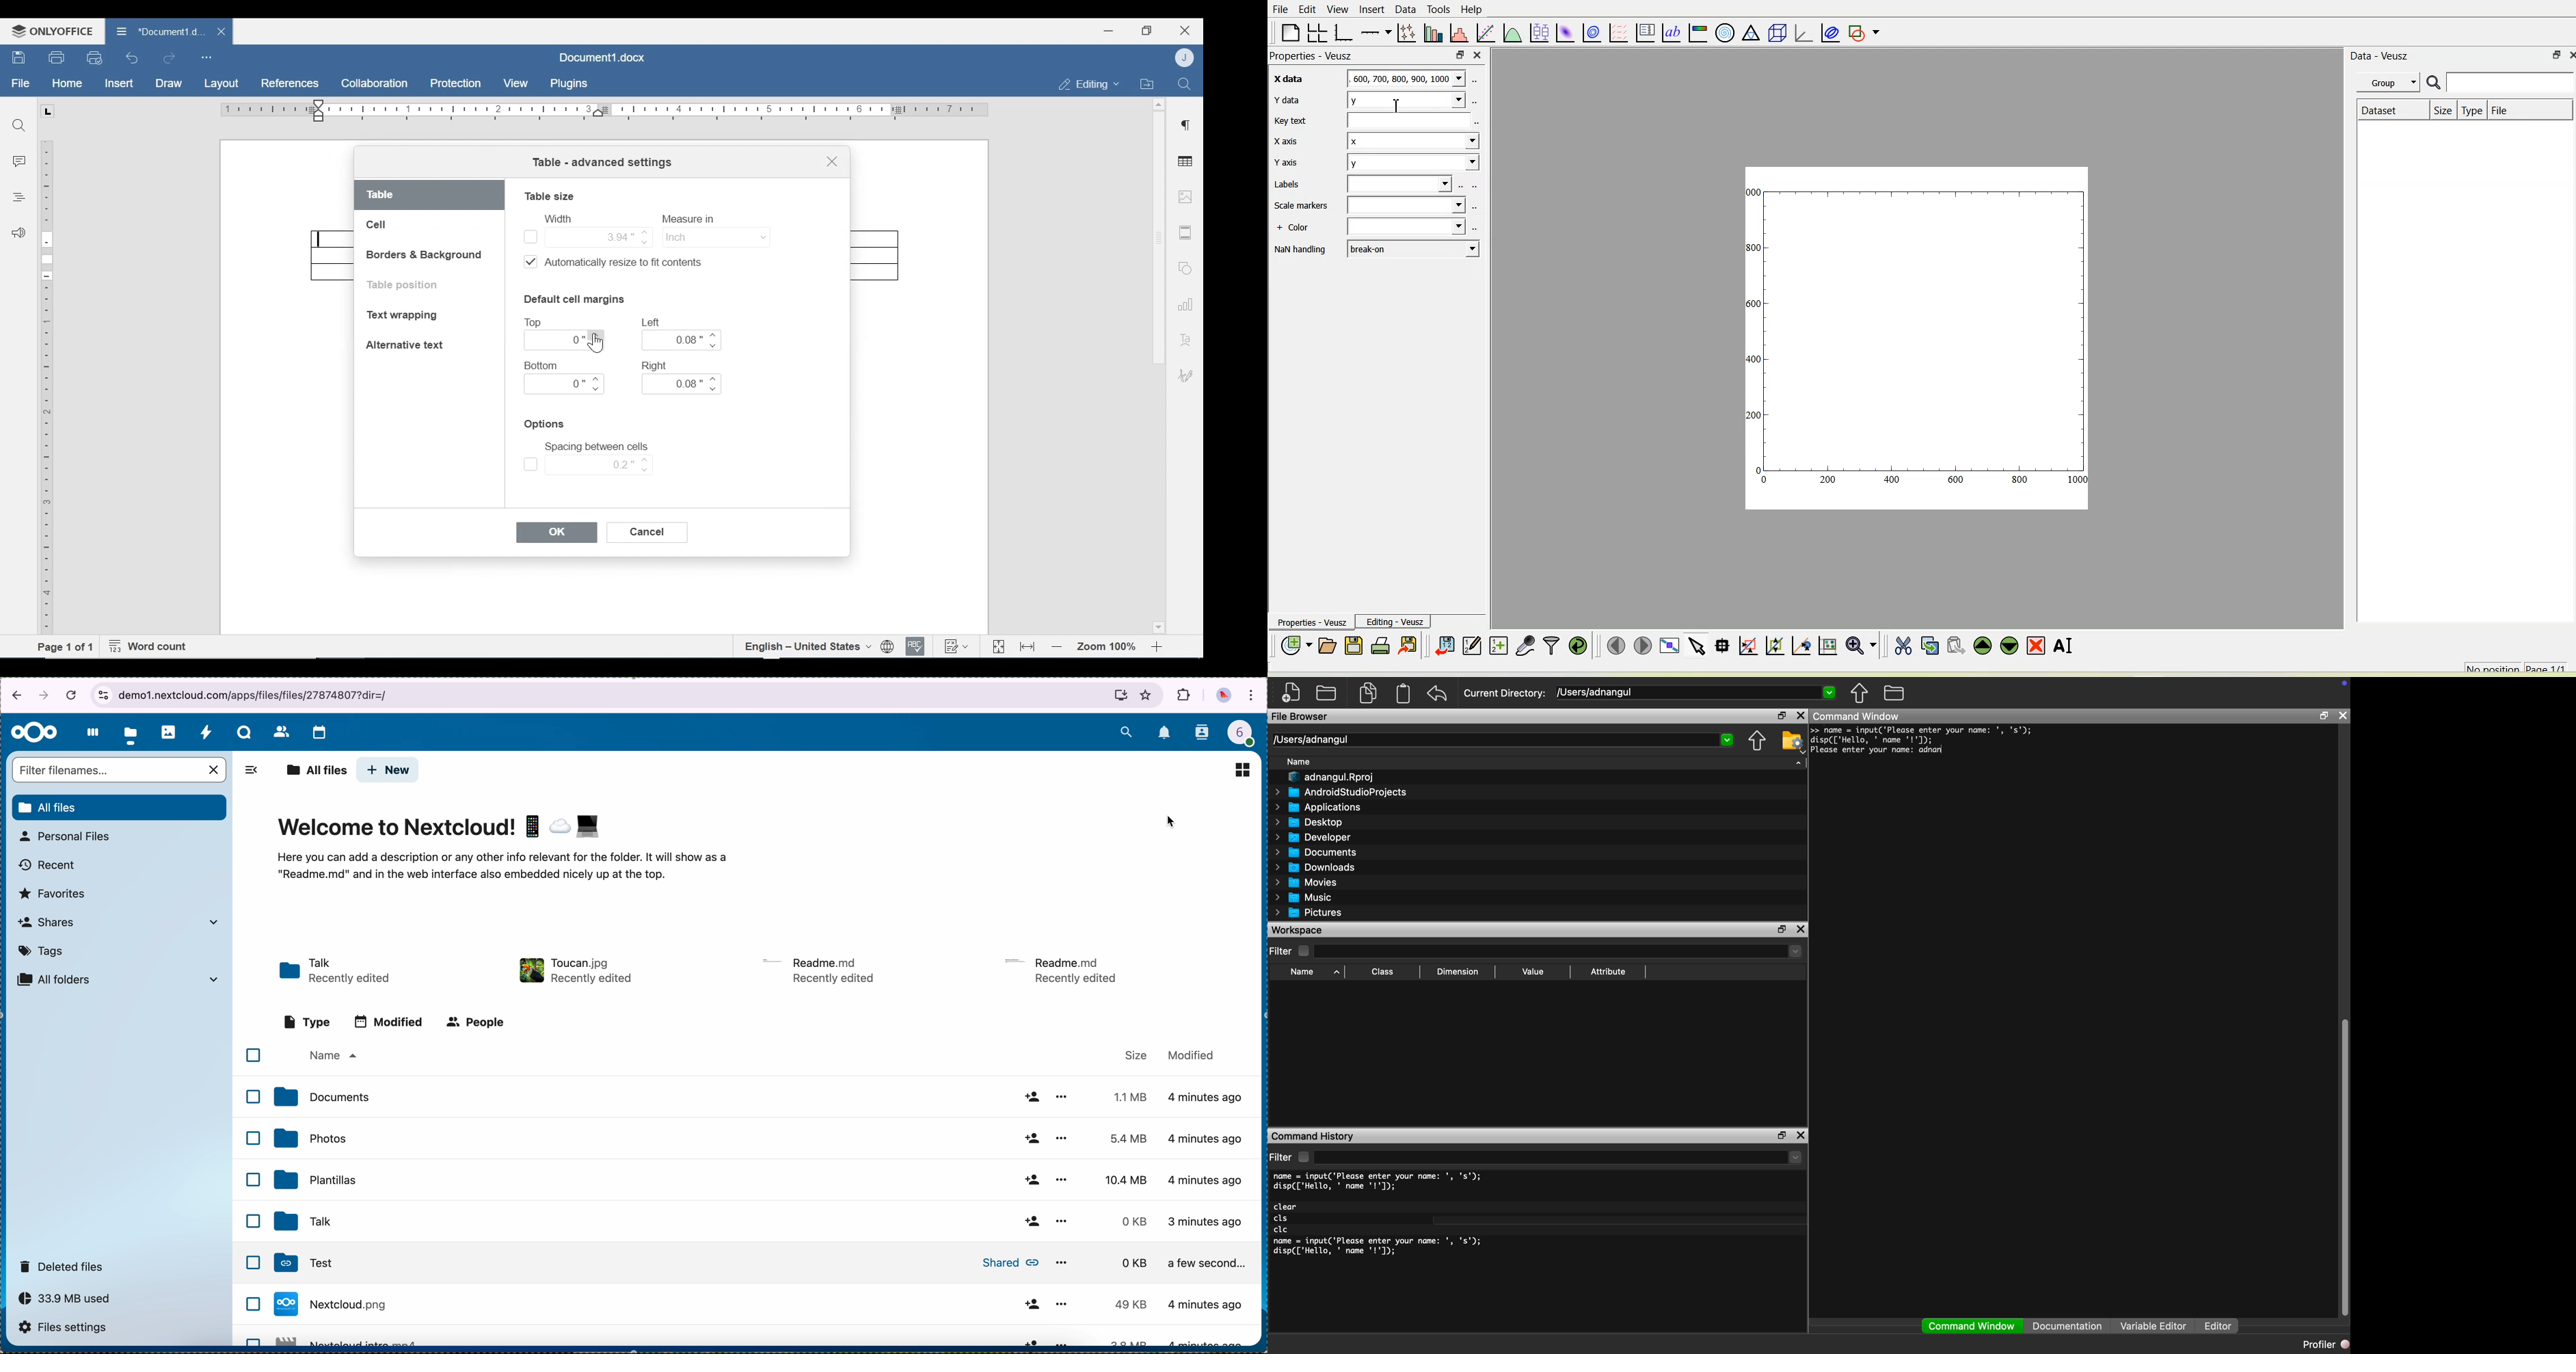  Describe the element at coordinates (1183, 377) in the screenshot. I see `Signature` at that location.